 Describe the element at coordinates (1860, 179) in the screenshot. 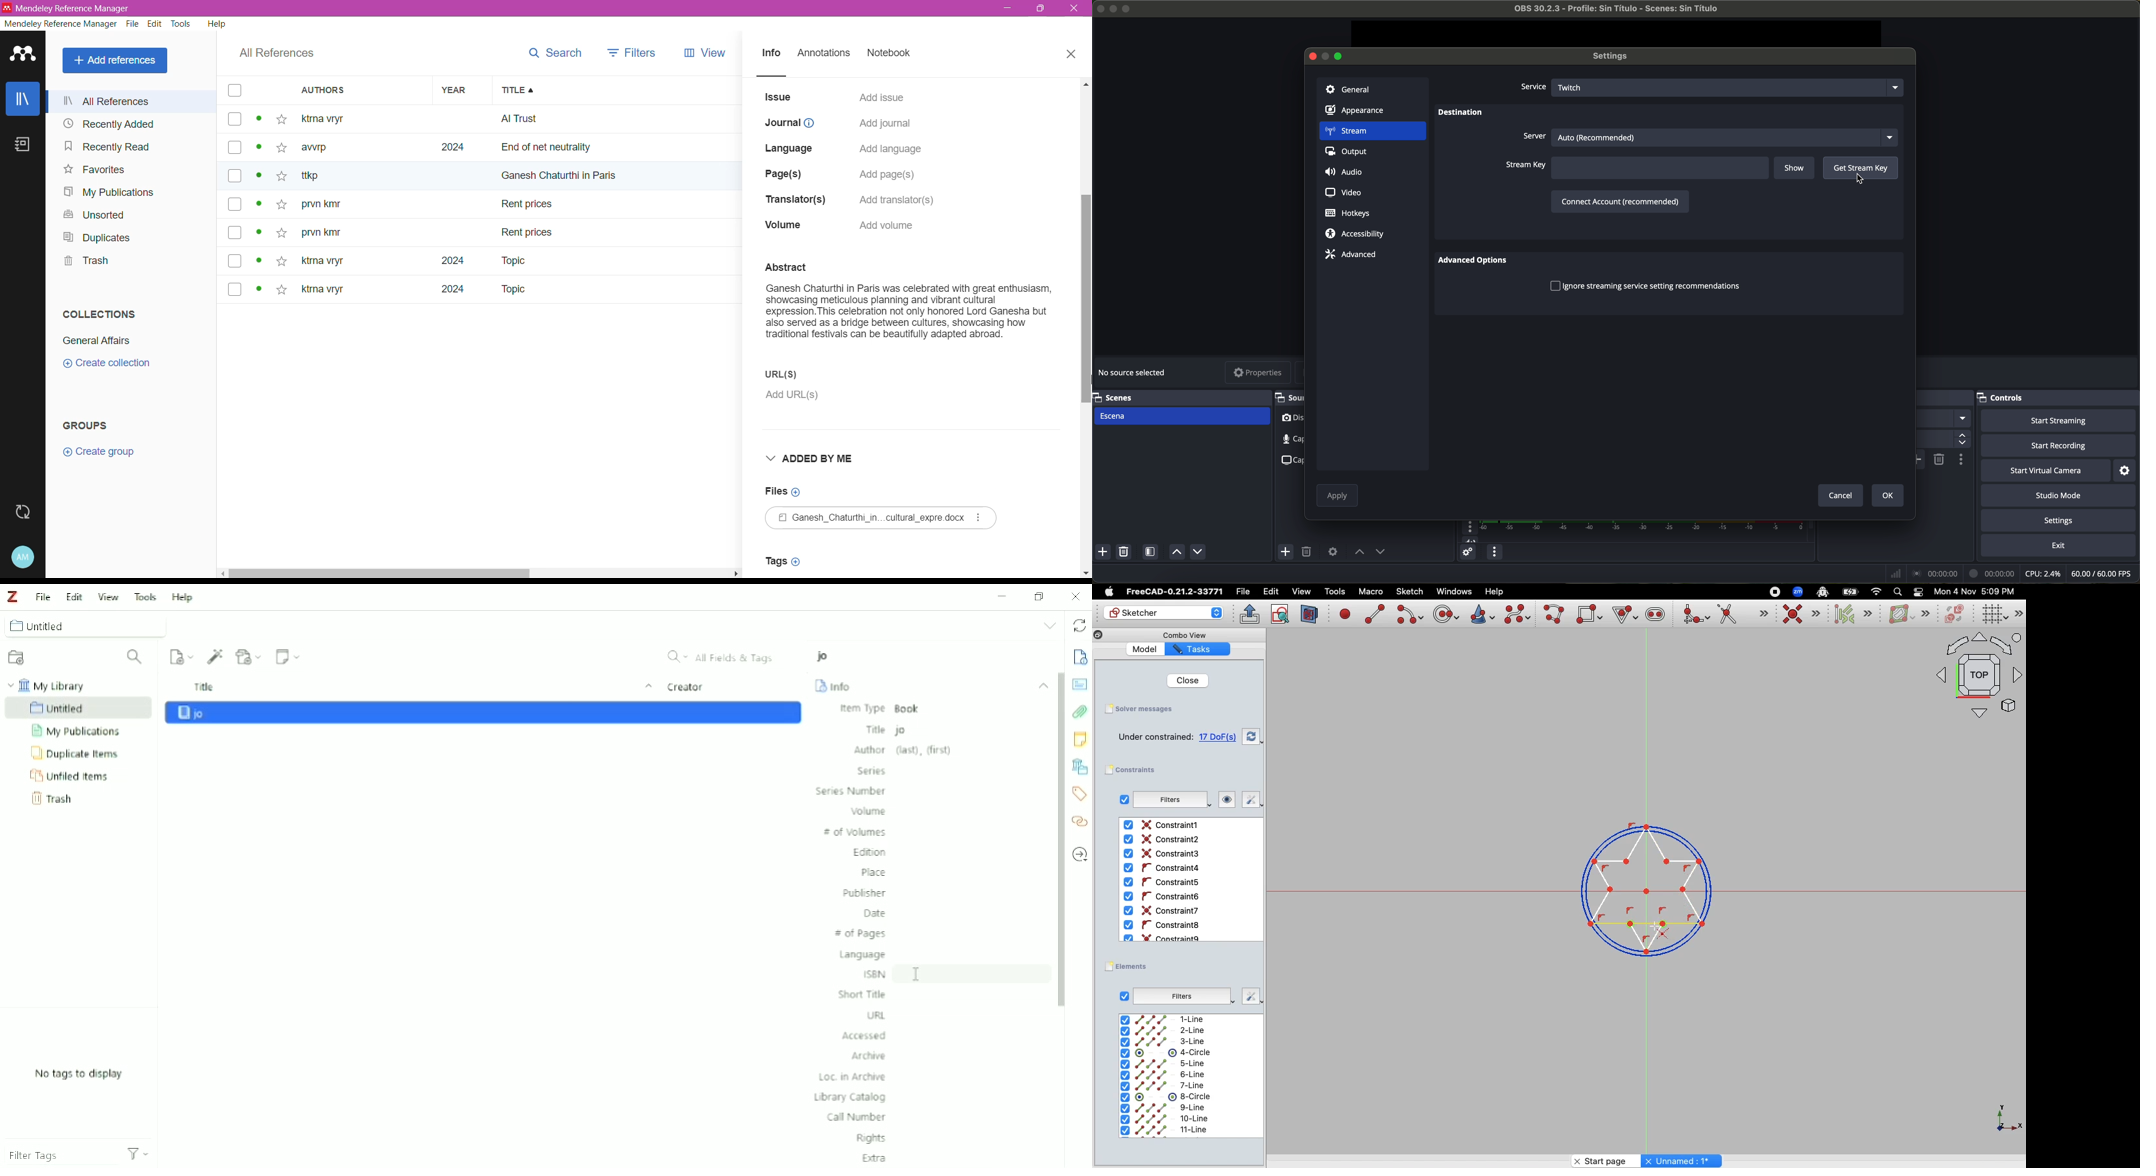

I see `cursor` at that location.